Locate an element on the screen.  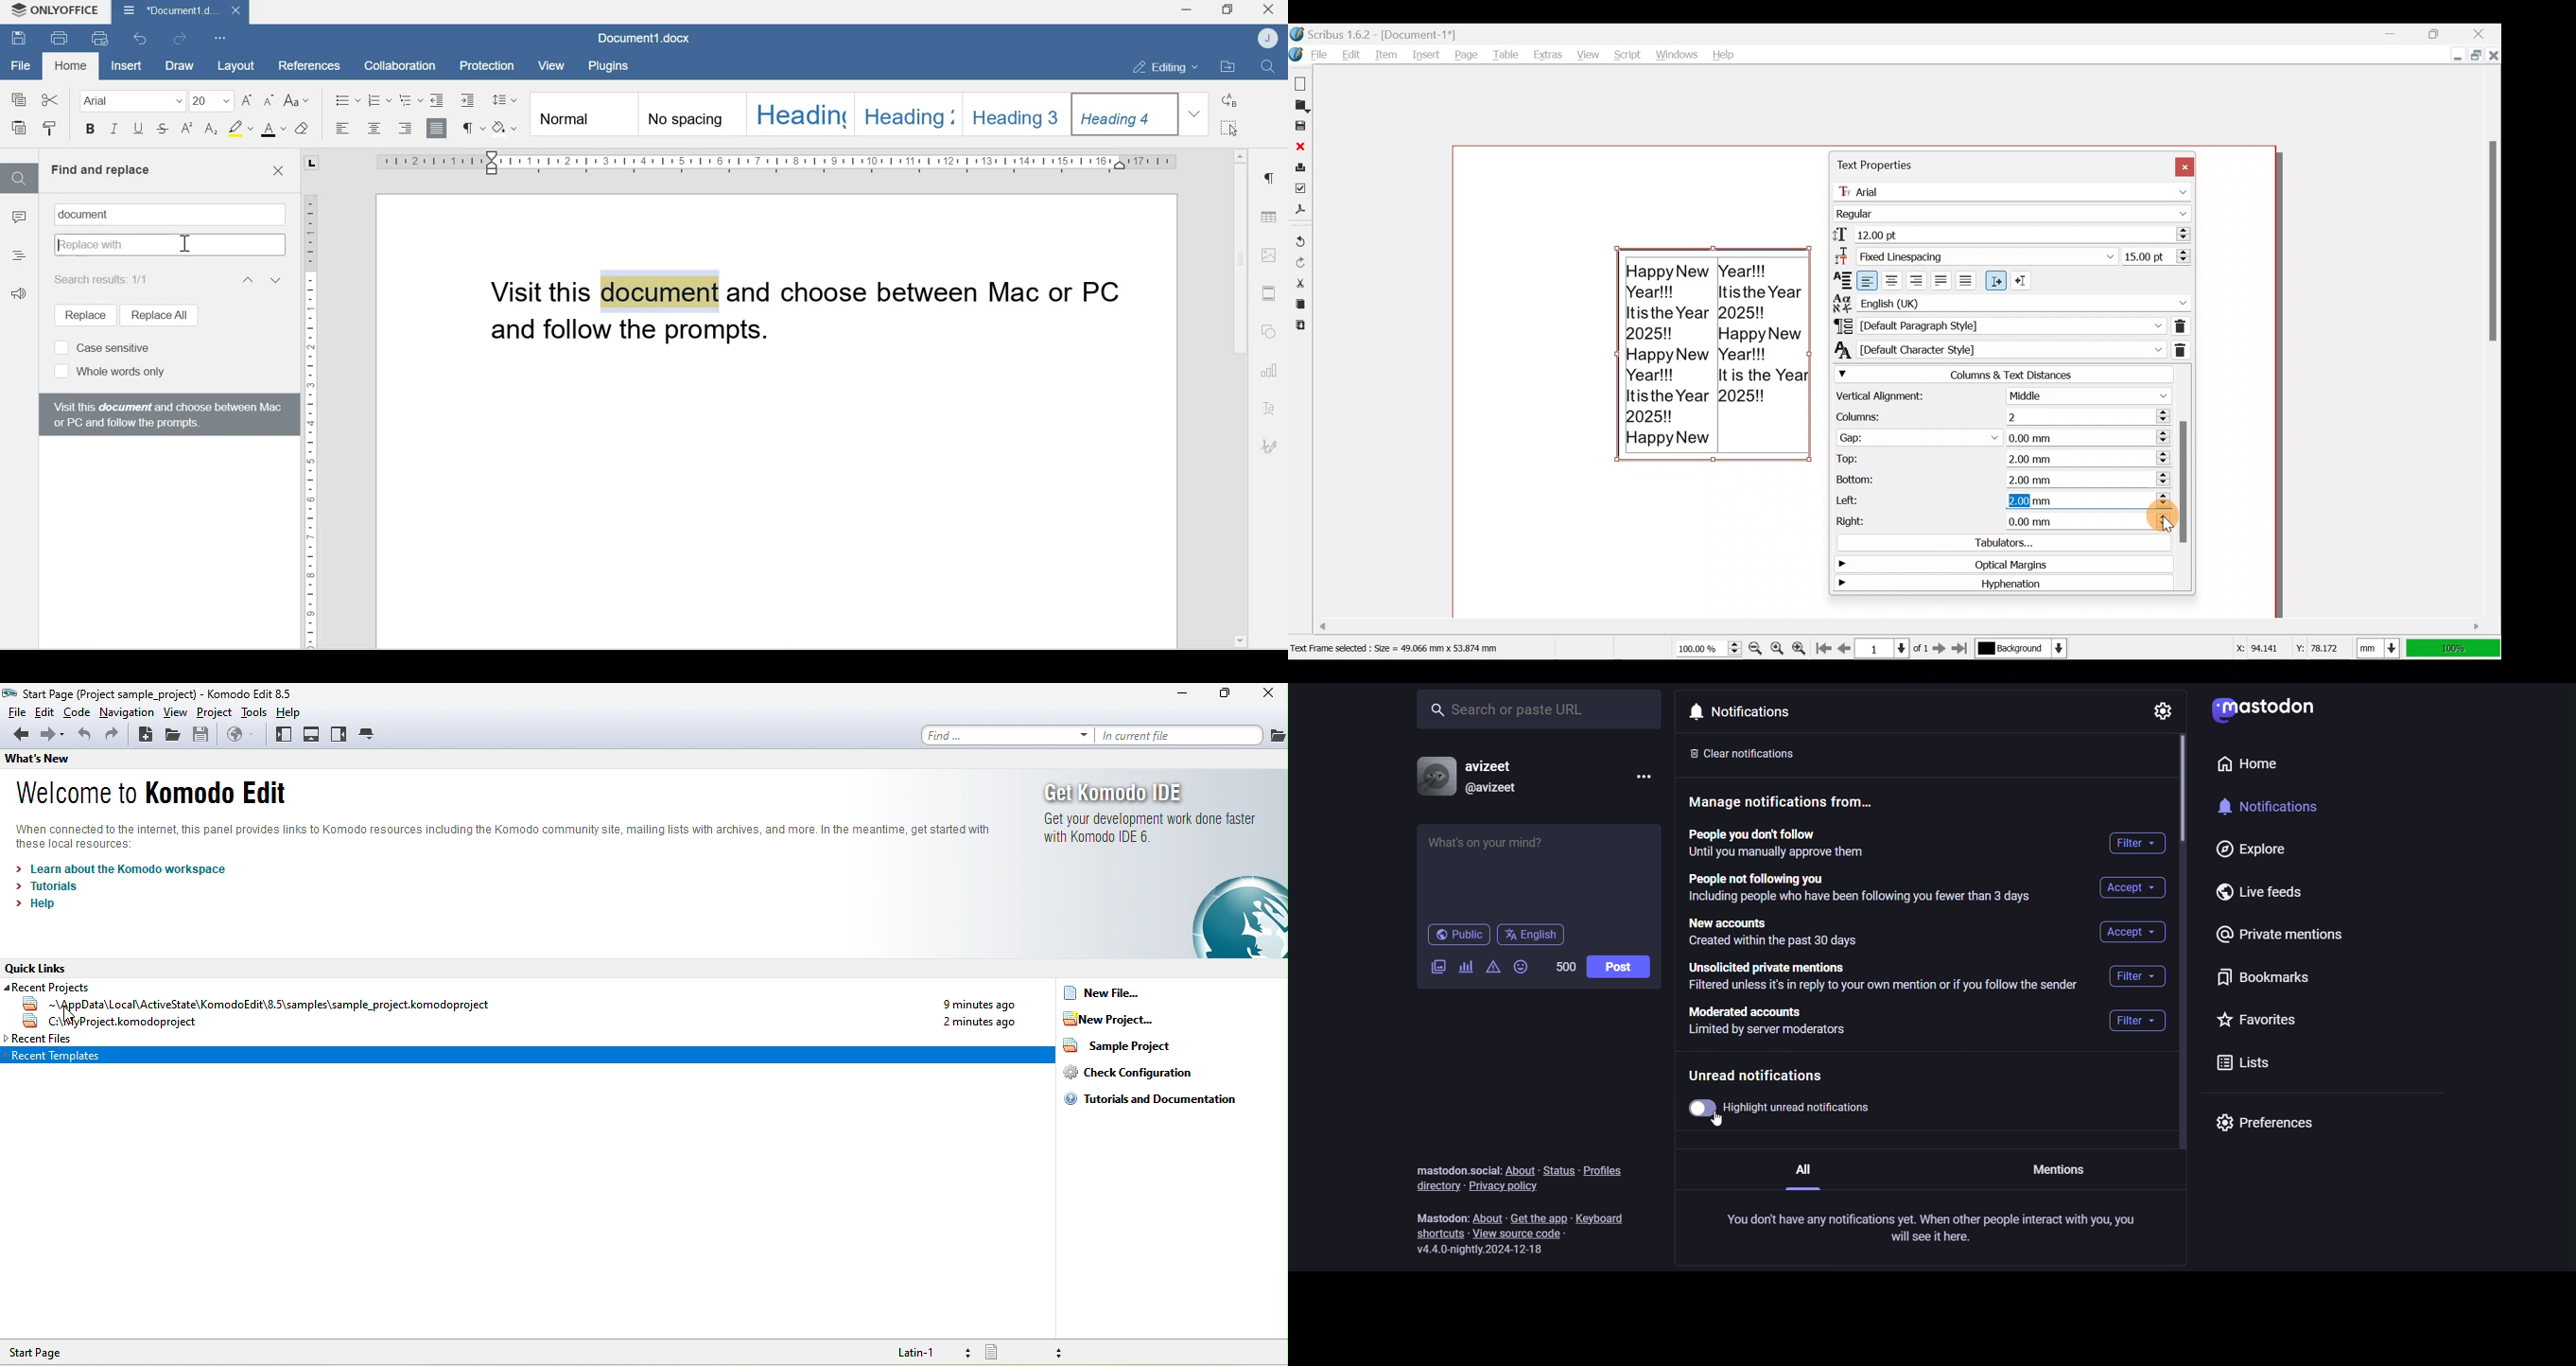
Gap is located at coordinates (2000, 434).